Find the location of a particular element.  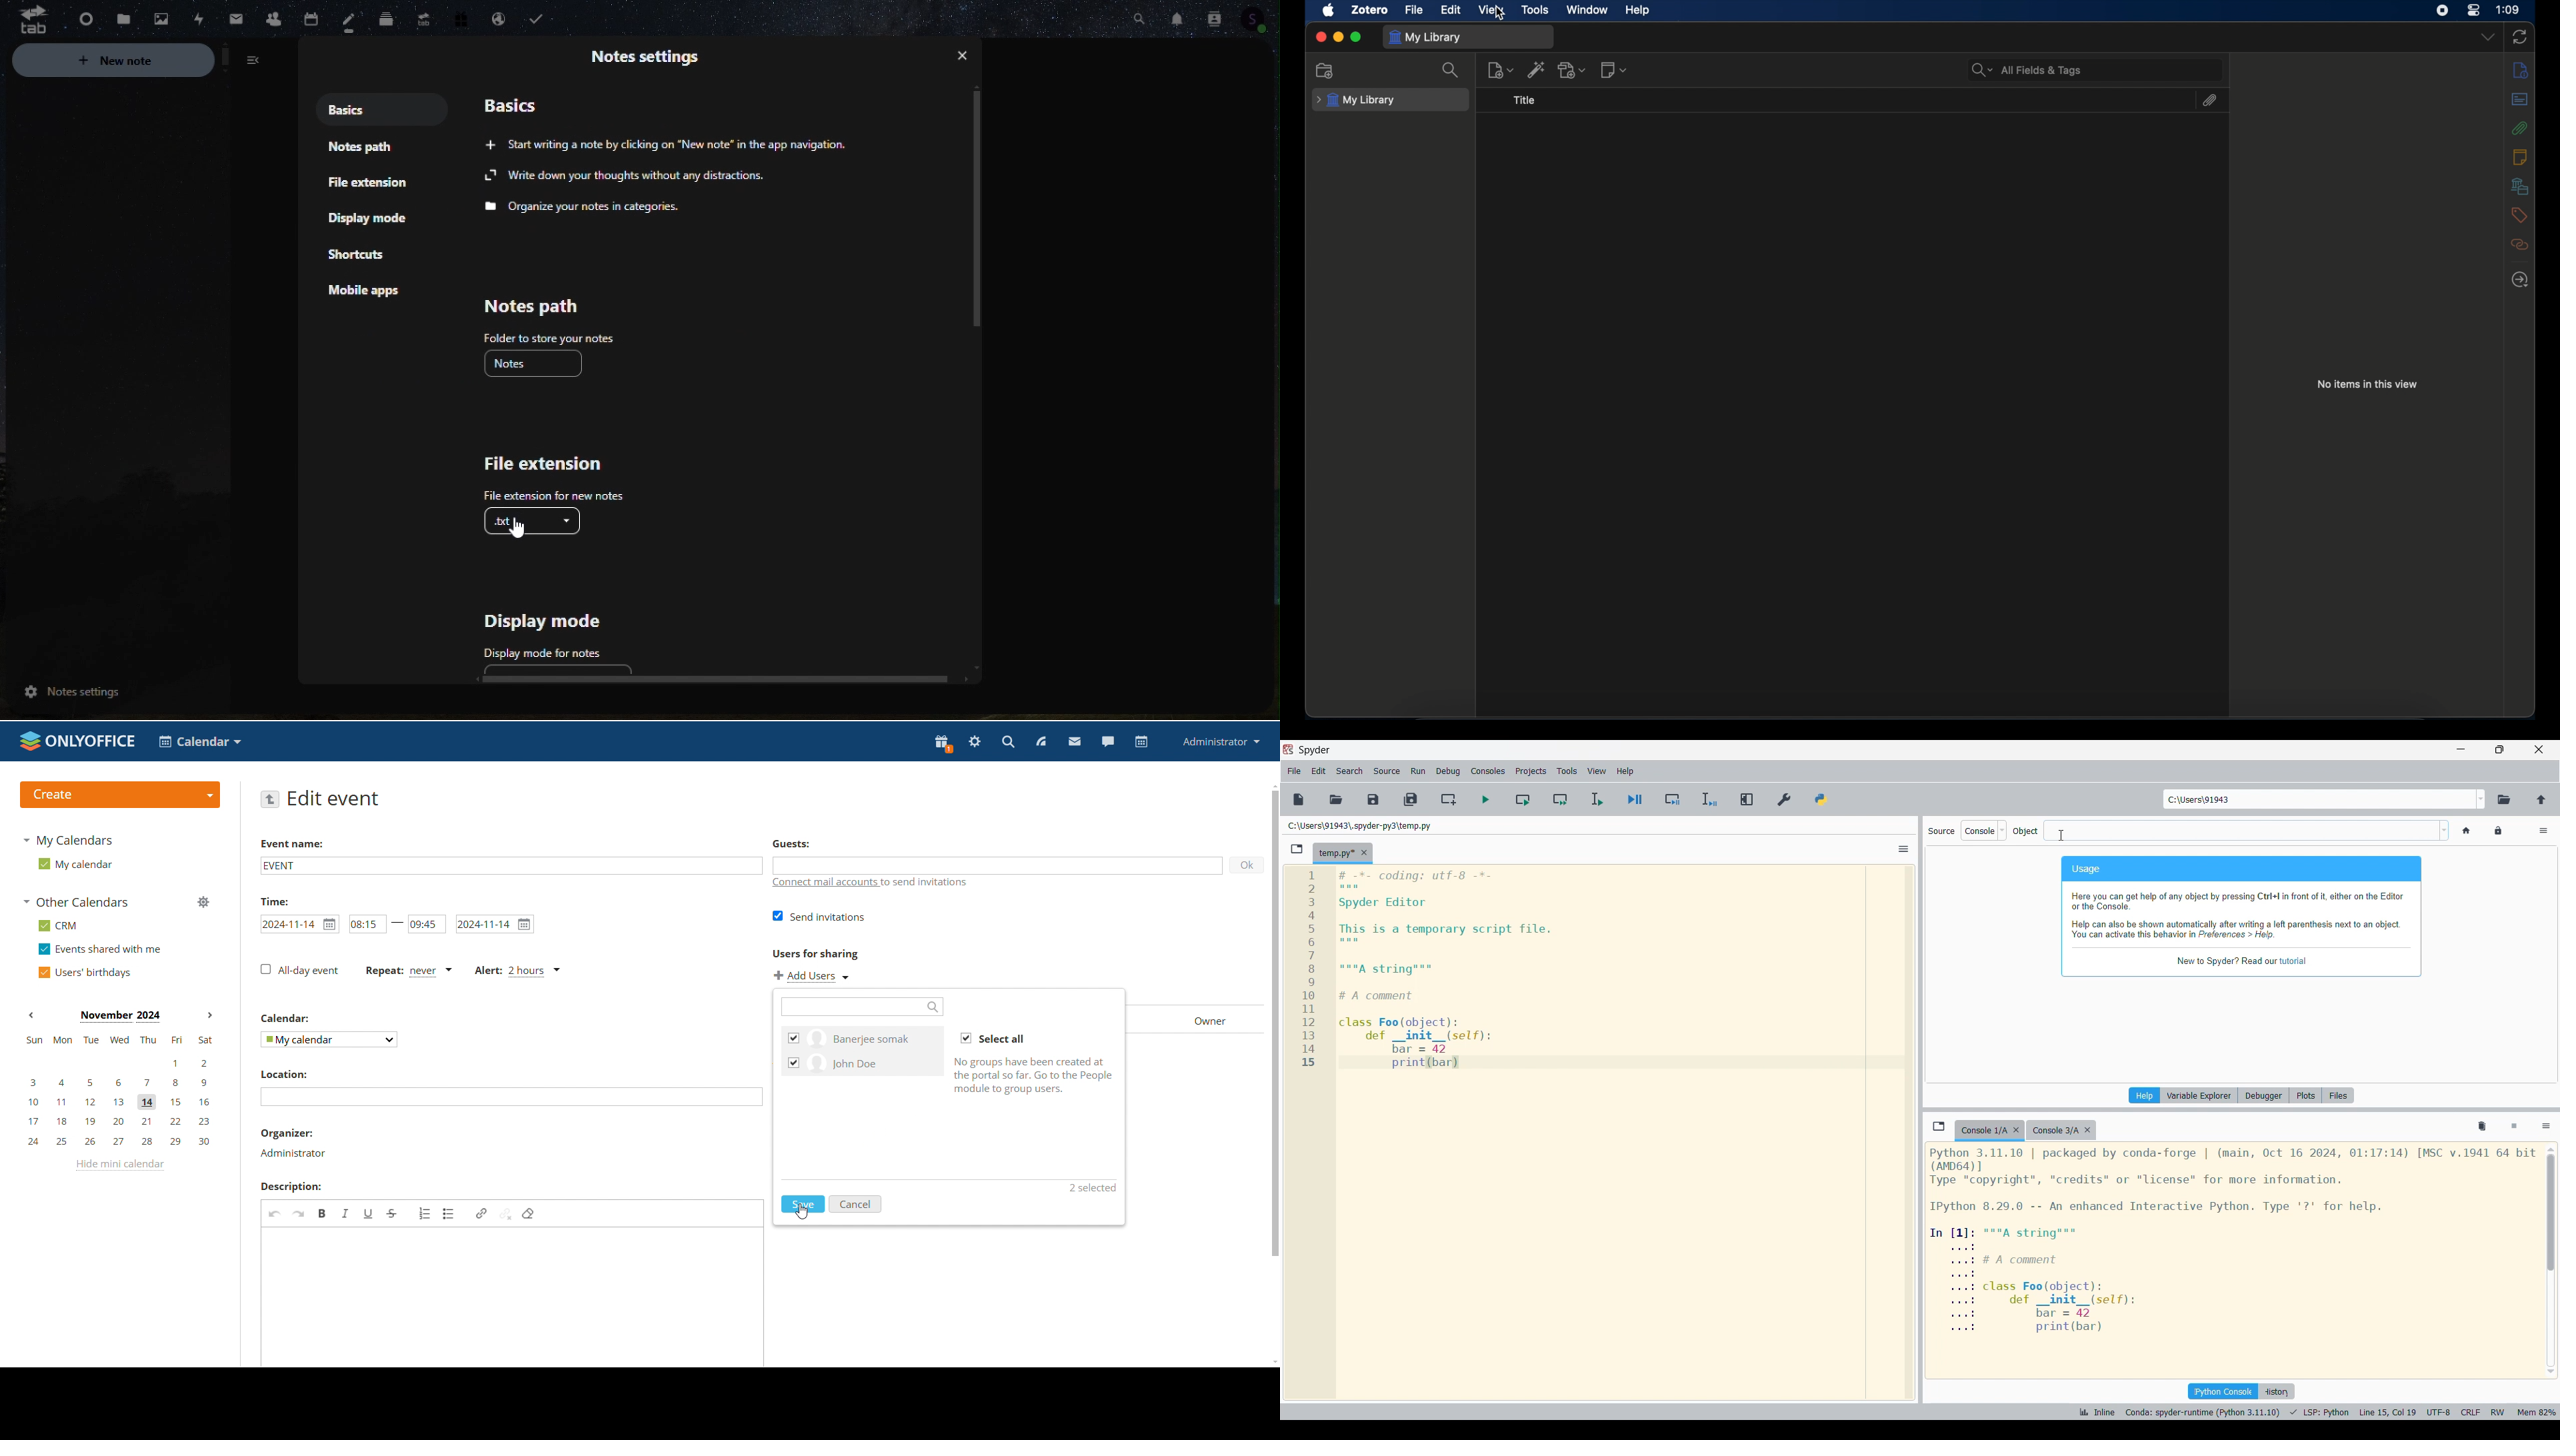

unlink is located at coordinates (506, 1214).